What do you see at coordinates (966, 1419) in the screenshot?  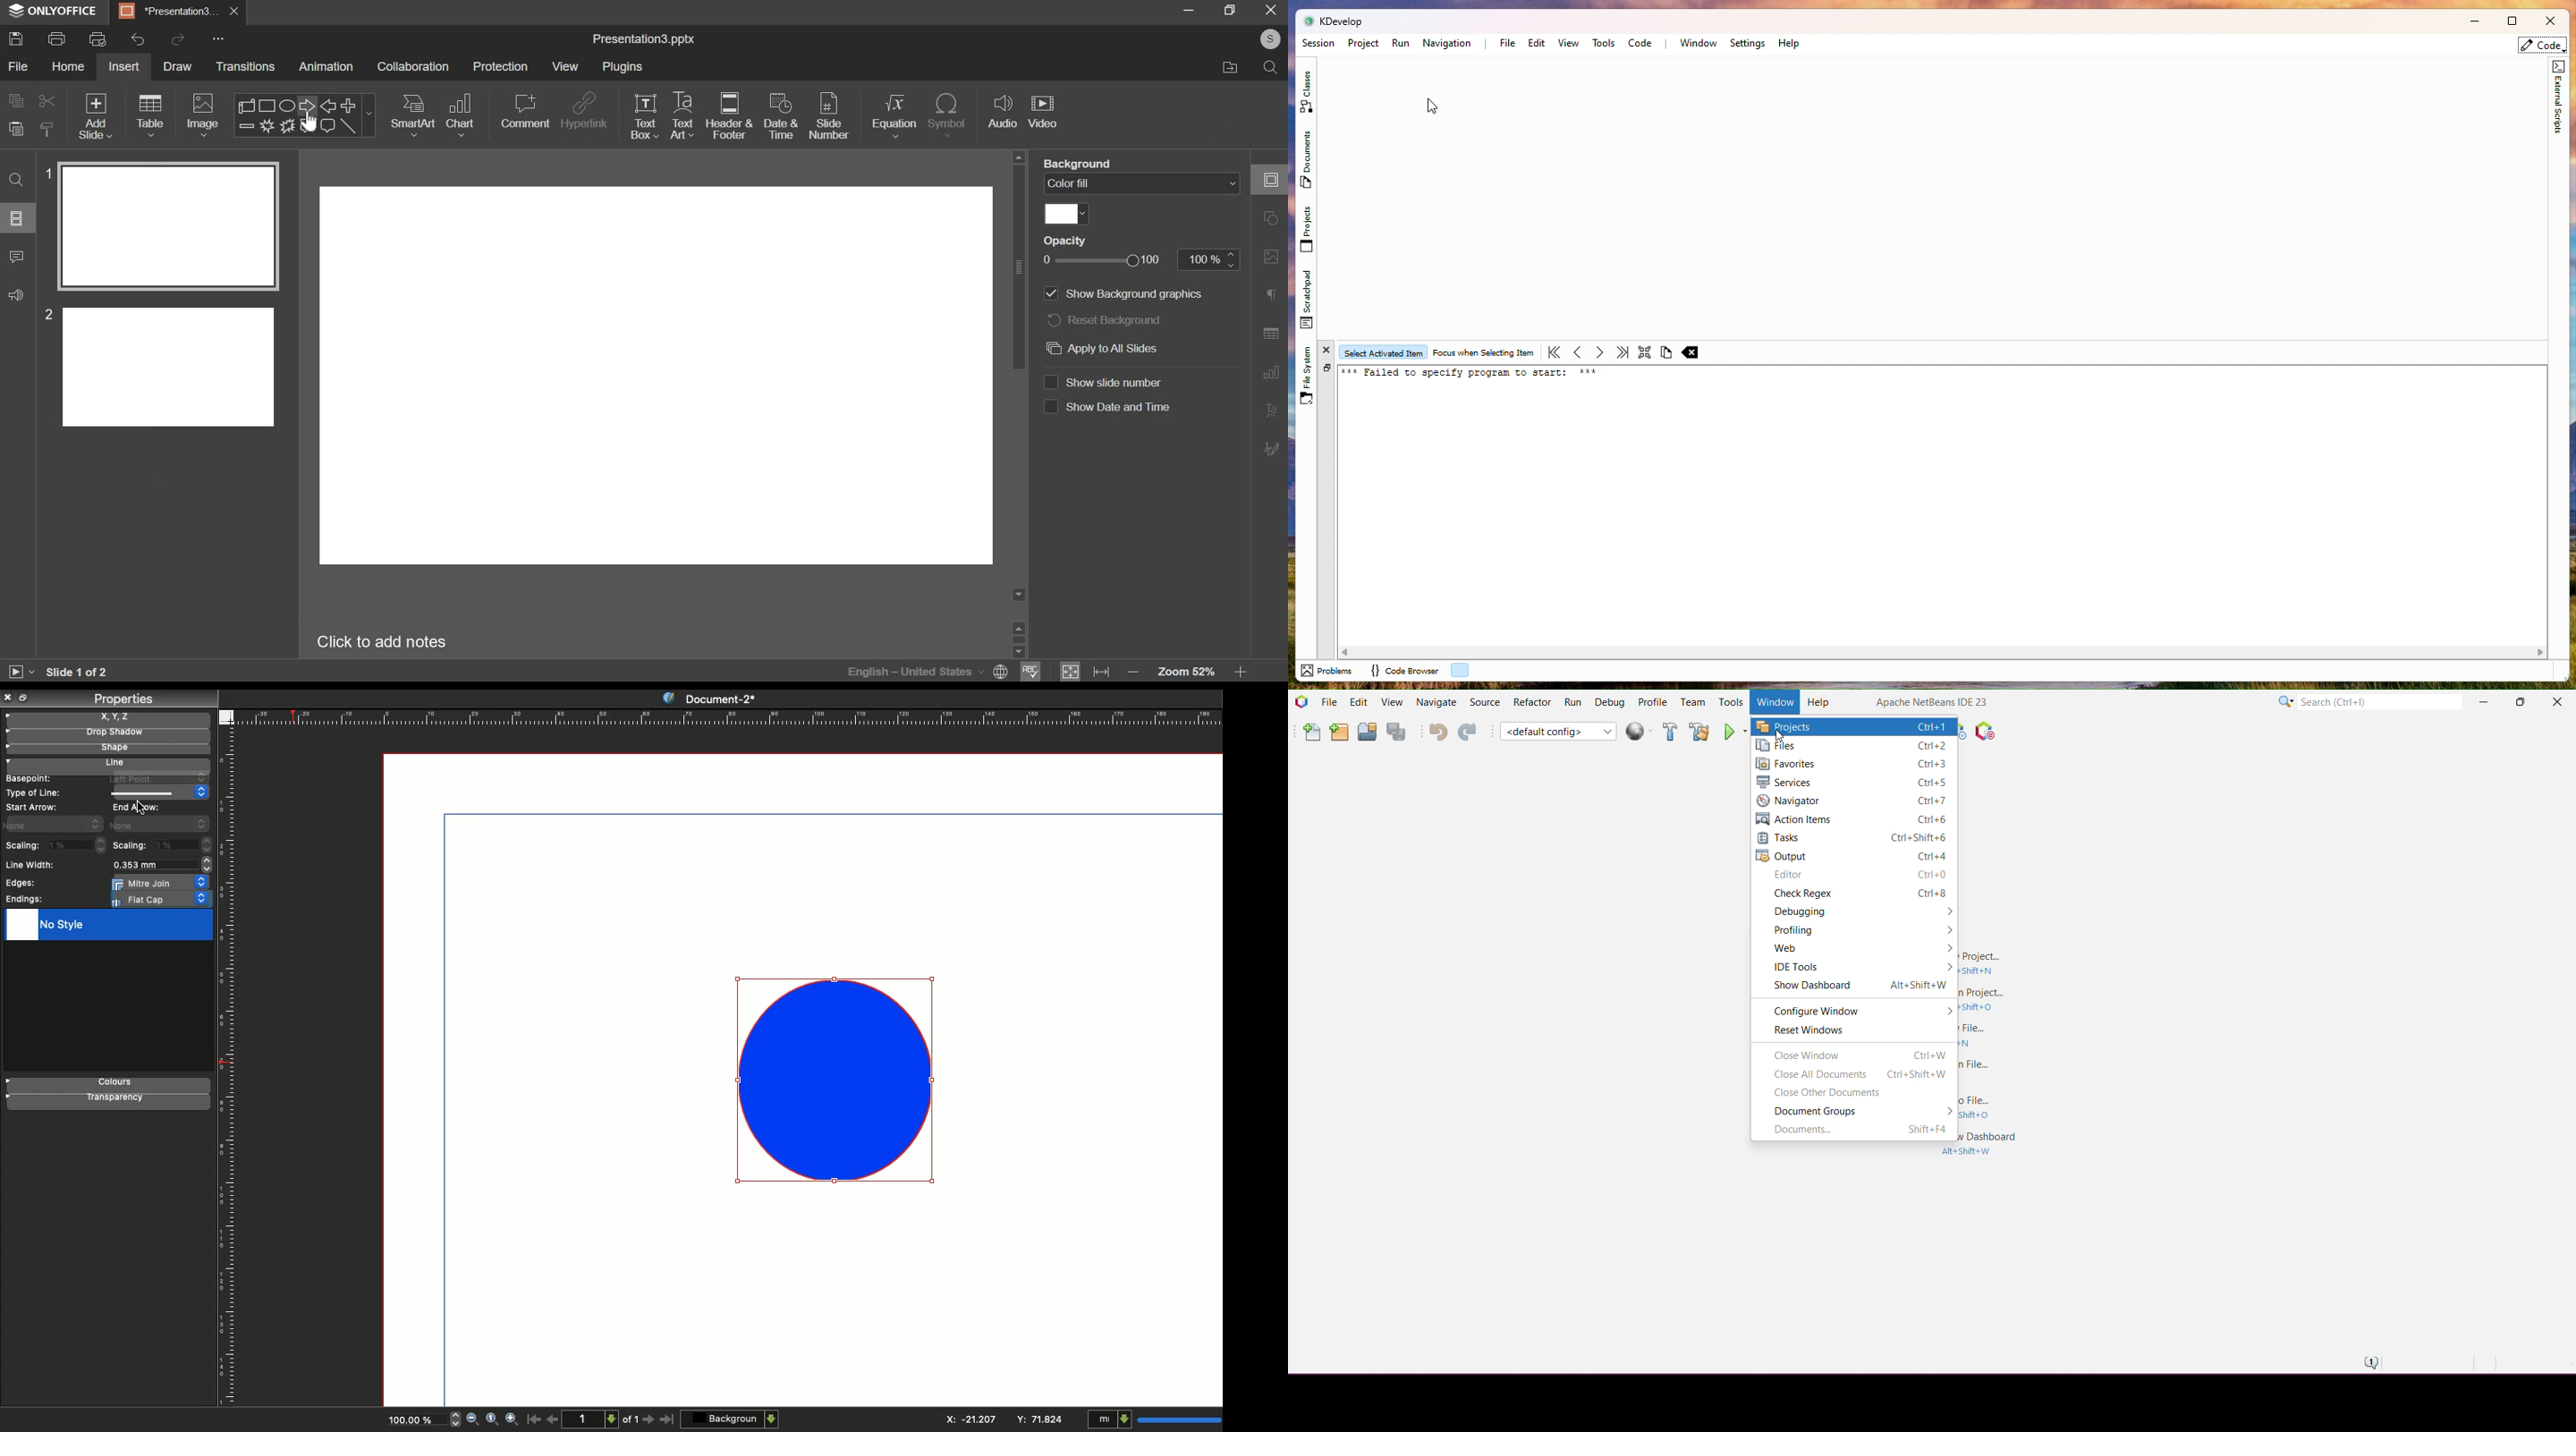 I see `X: 115.544` at bounding box center [966, 1419].